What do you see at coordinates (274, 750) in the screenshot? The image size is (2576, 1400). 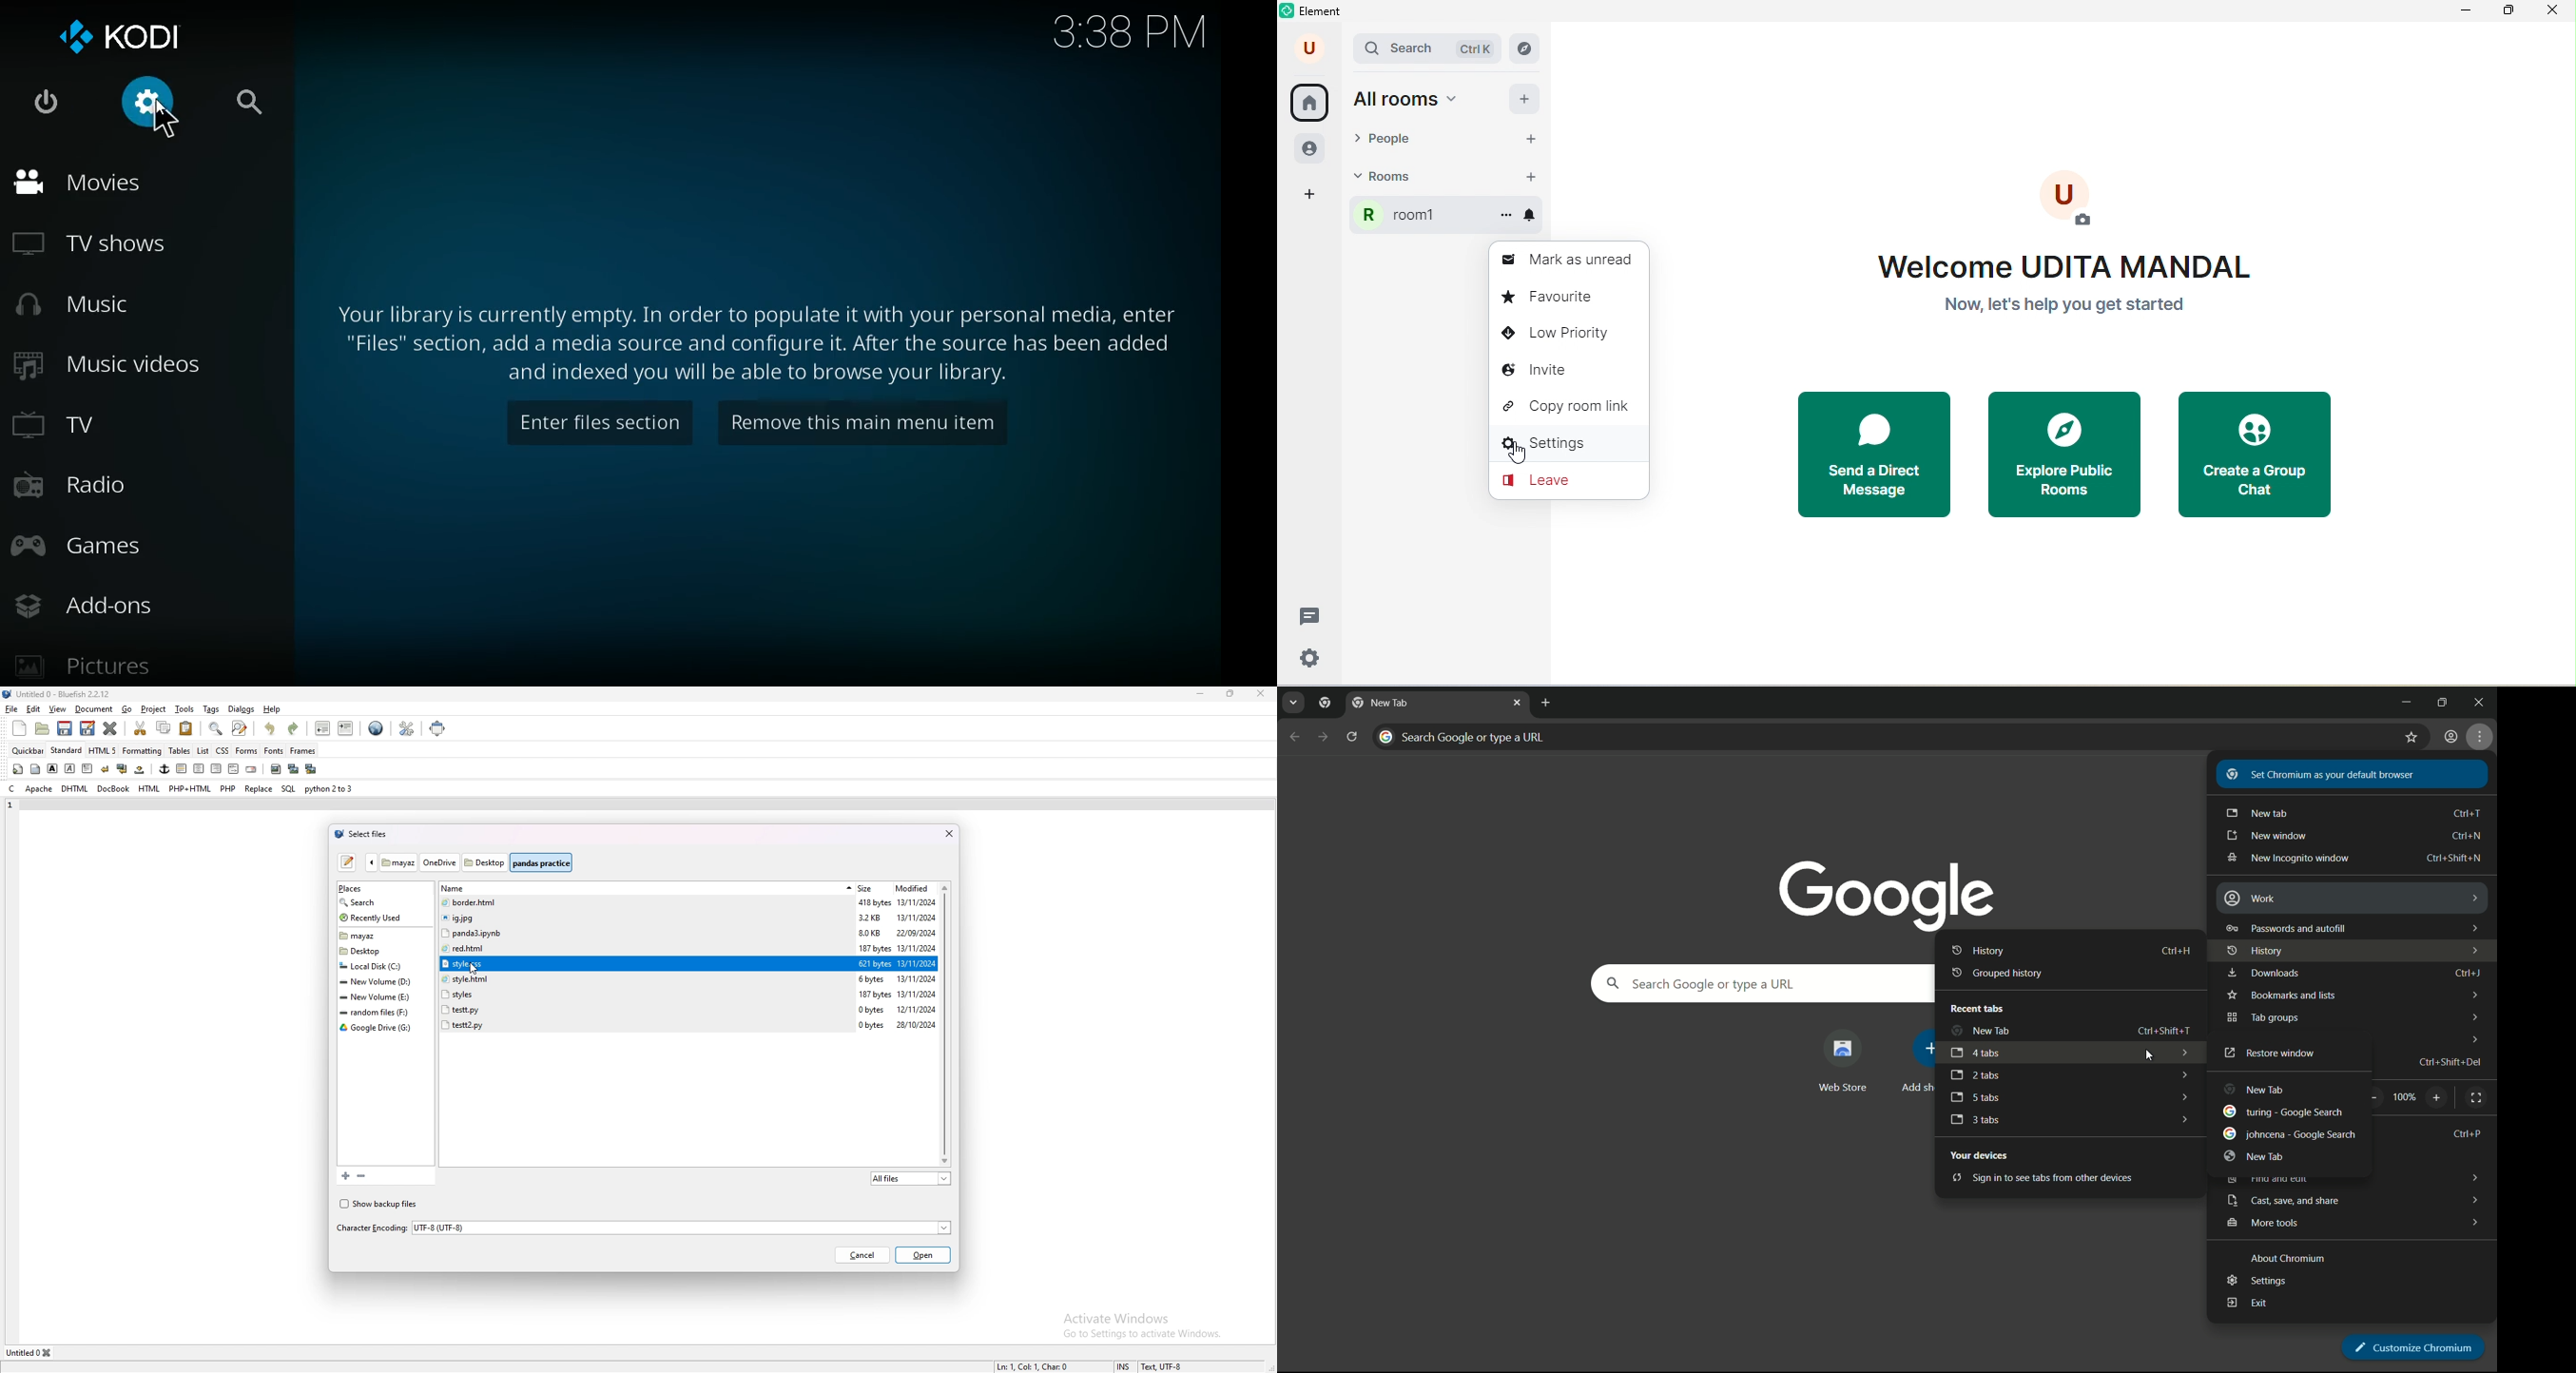 I see `fonts` at bounding box center [274, 750].